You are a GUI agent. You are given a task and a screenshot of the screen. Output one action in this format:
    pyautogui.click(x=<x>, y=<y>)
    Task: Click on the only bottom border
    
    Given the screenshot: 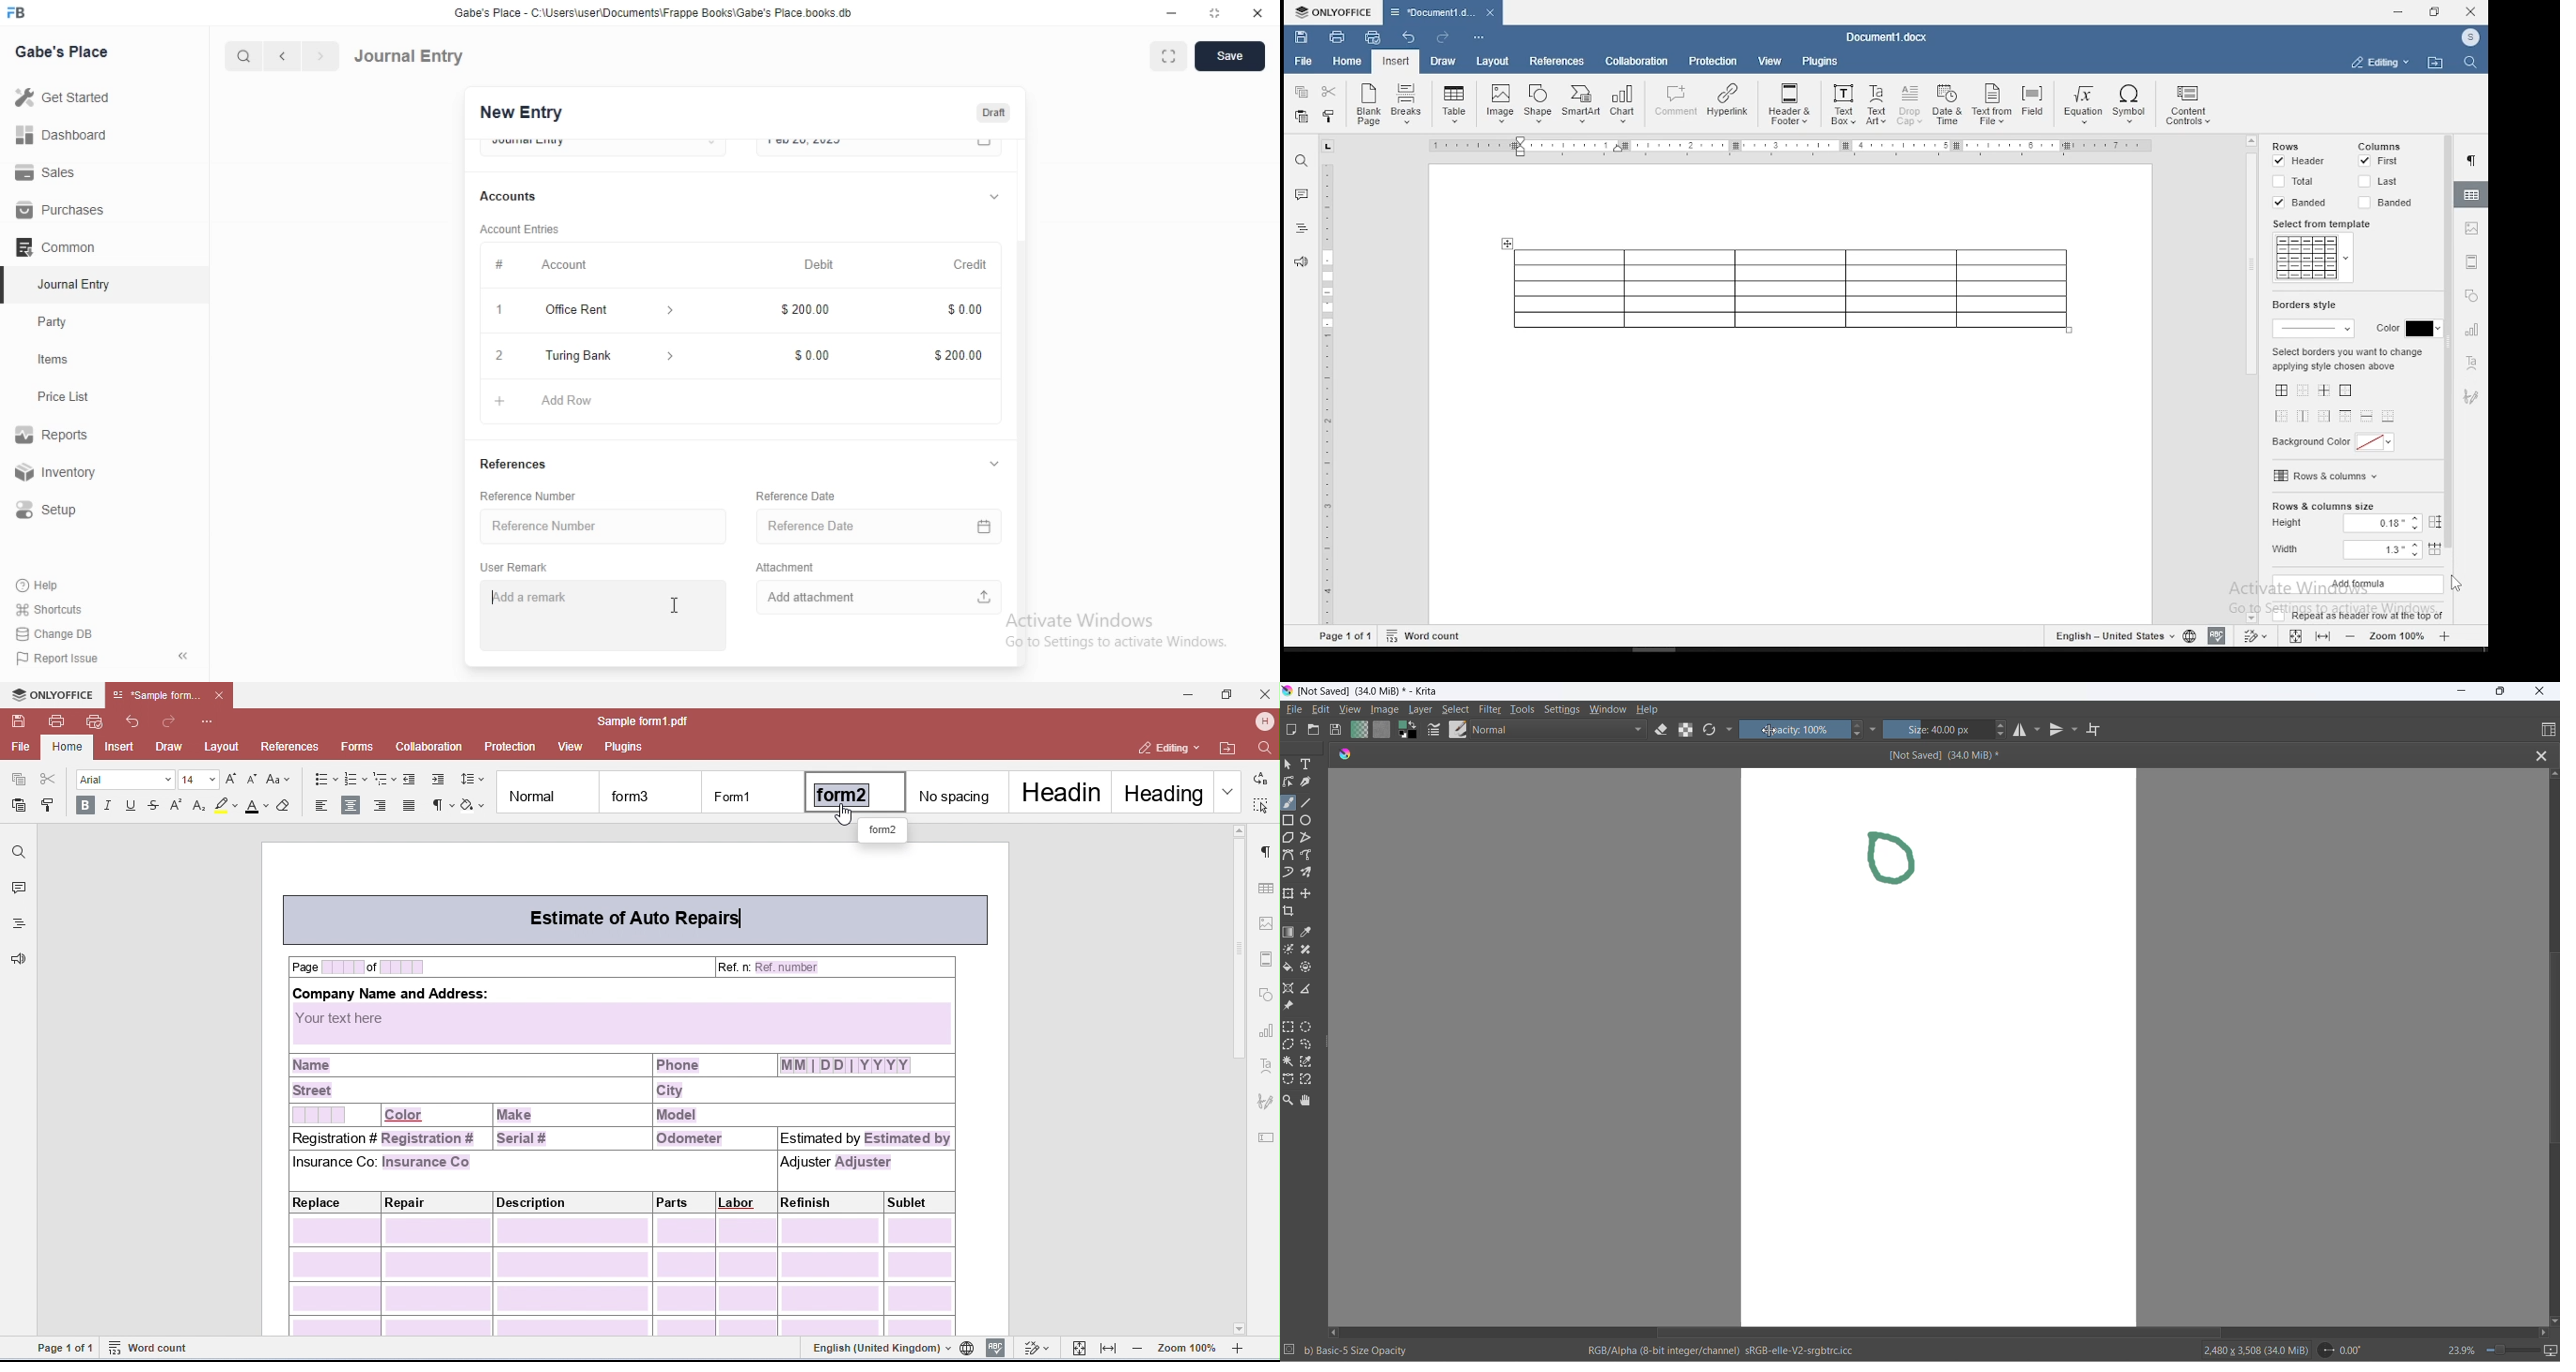 What is the action you would take?
    pyautogui.click(x=2389, y=416)
    